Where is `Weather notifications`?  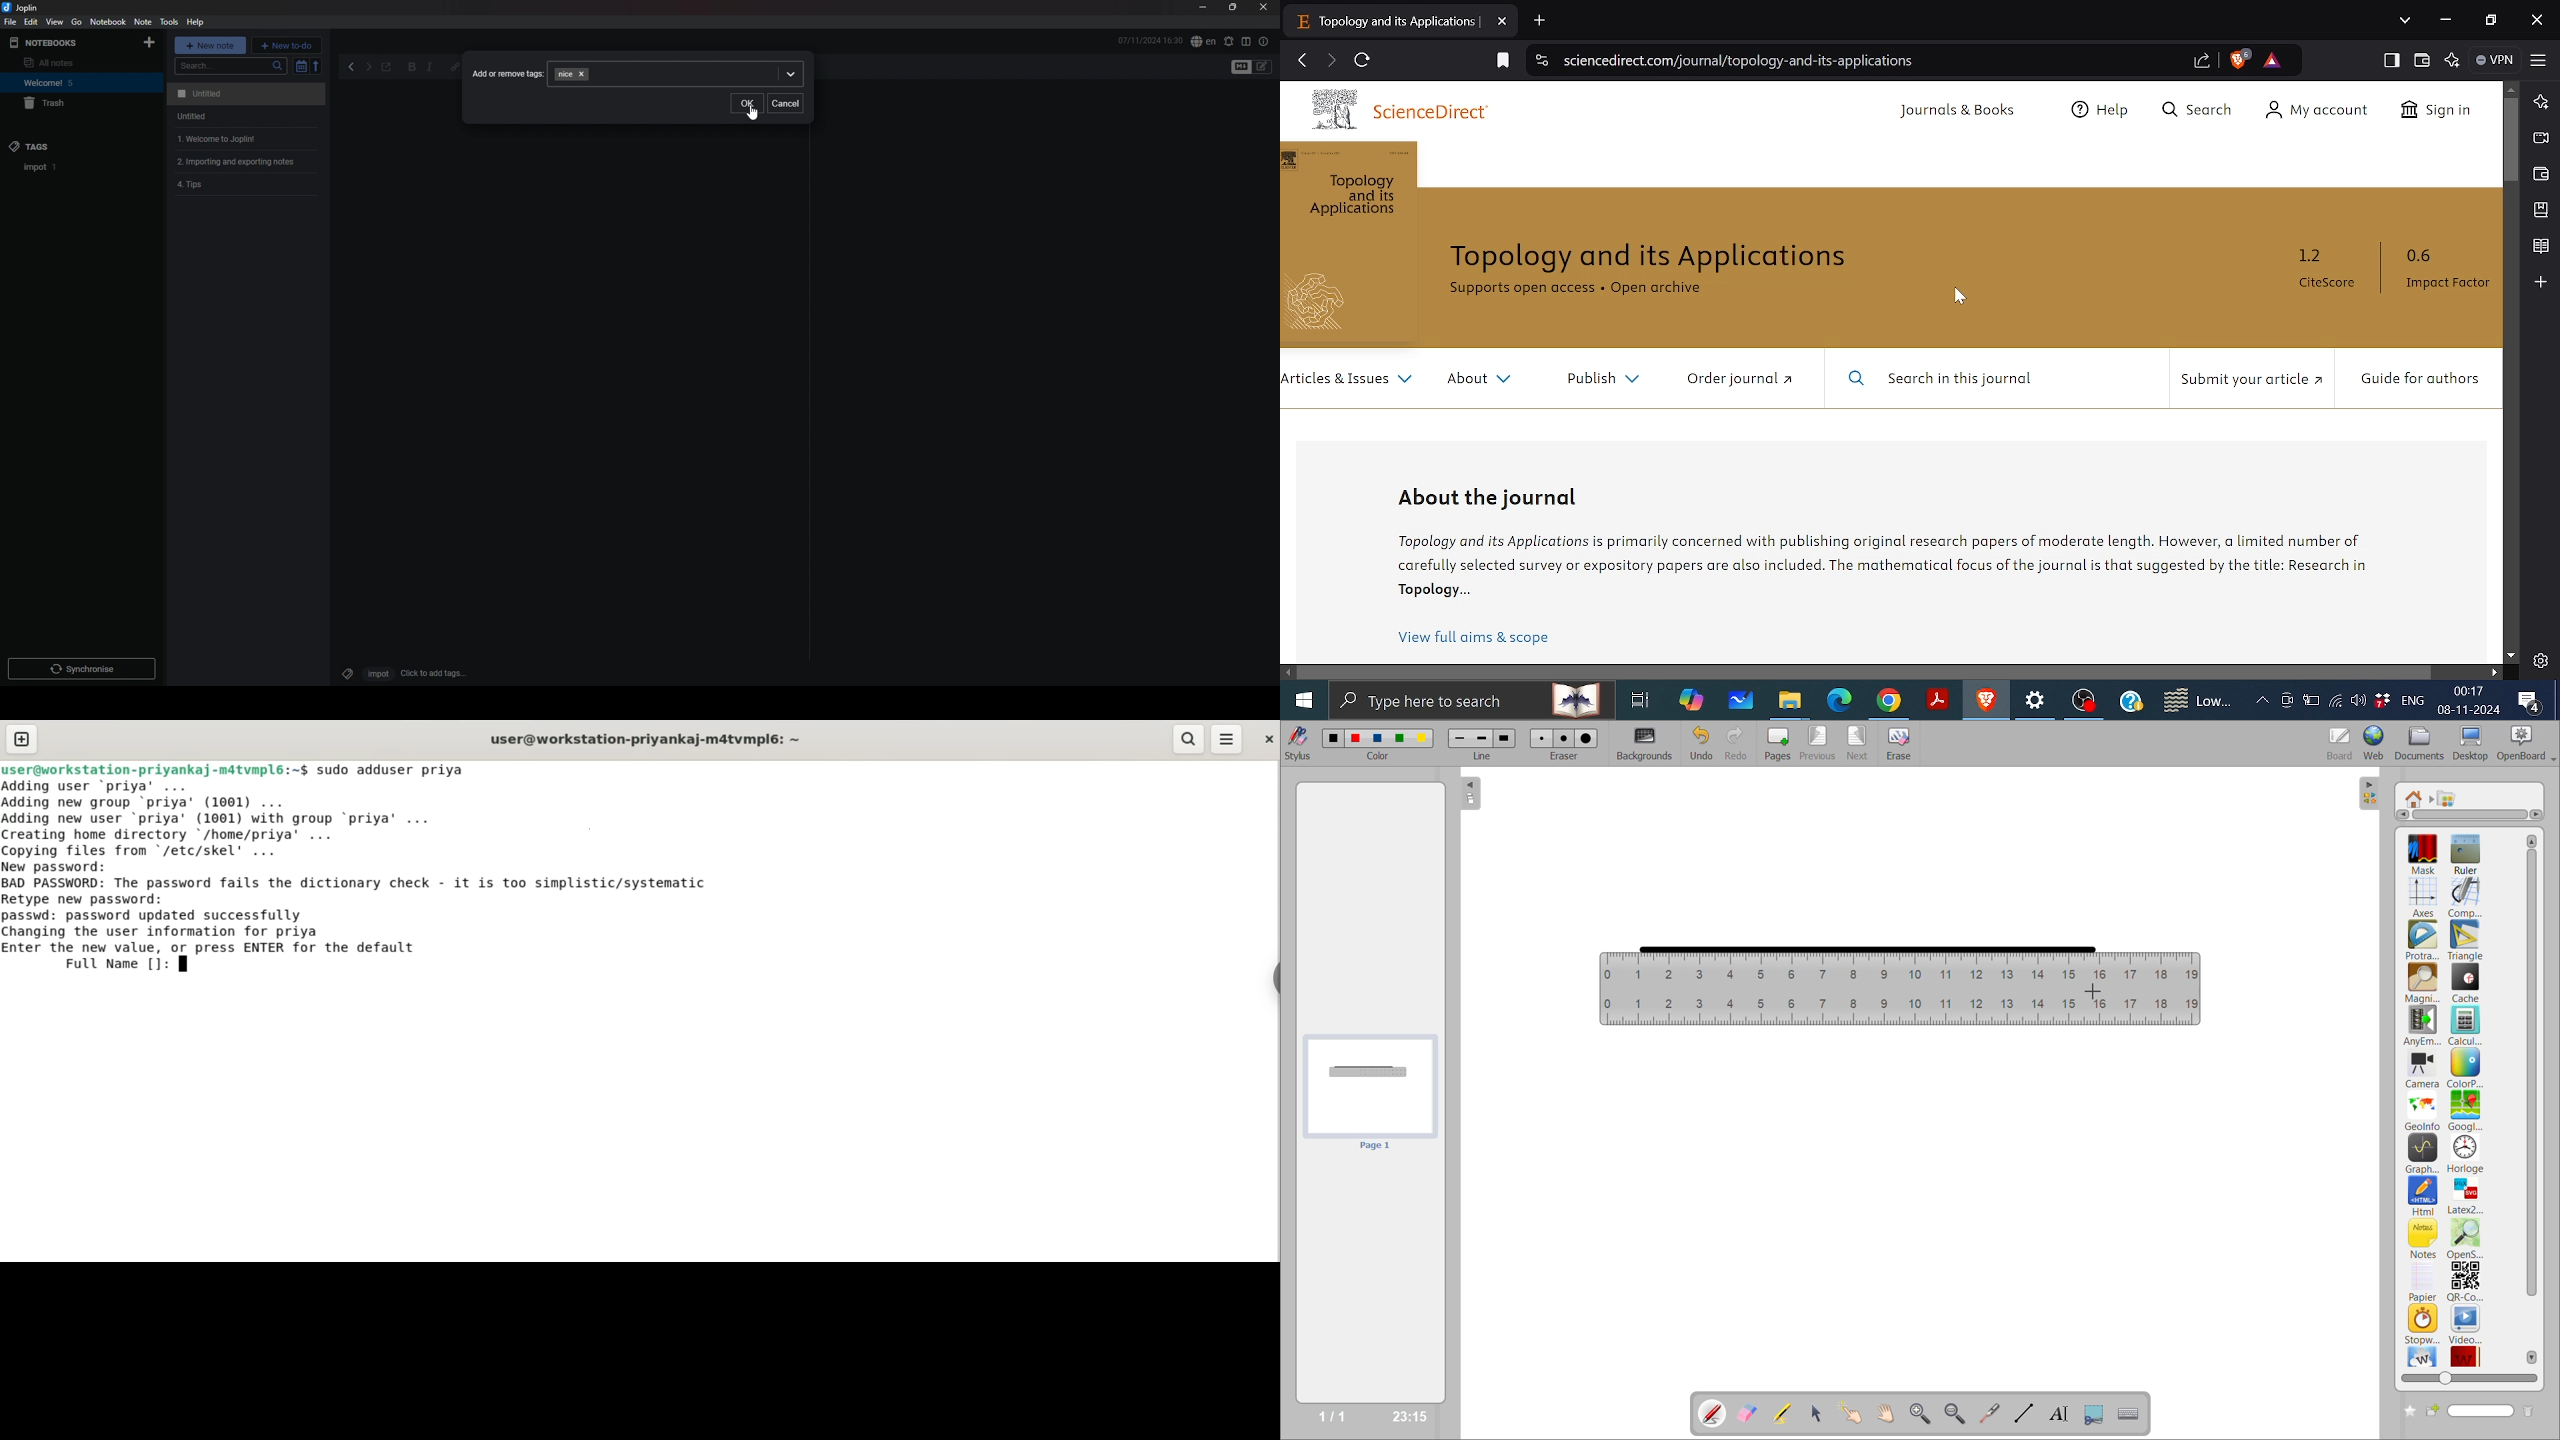
Weather notifications is located at coordinates (2194, 701).